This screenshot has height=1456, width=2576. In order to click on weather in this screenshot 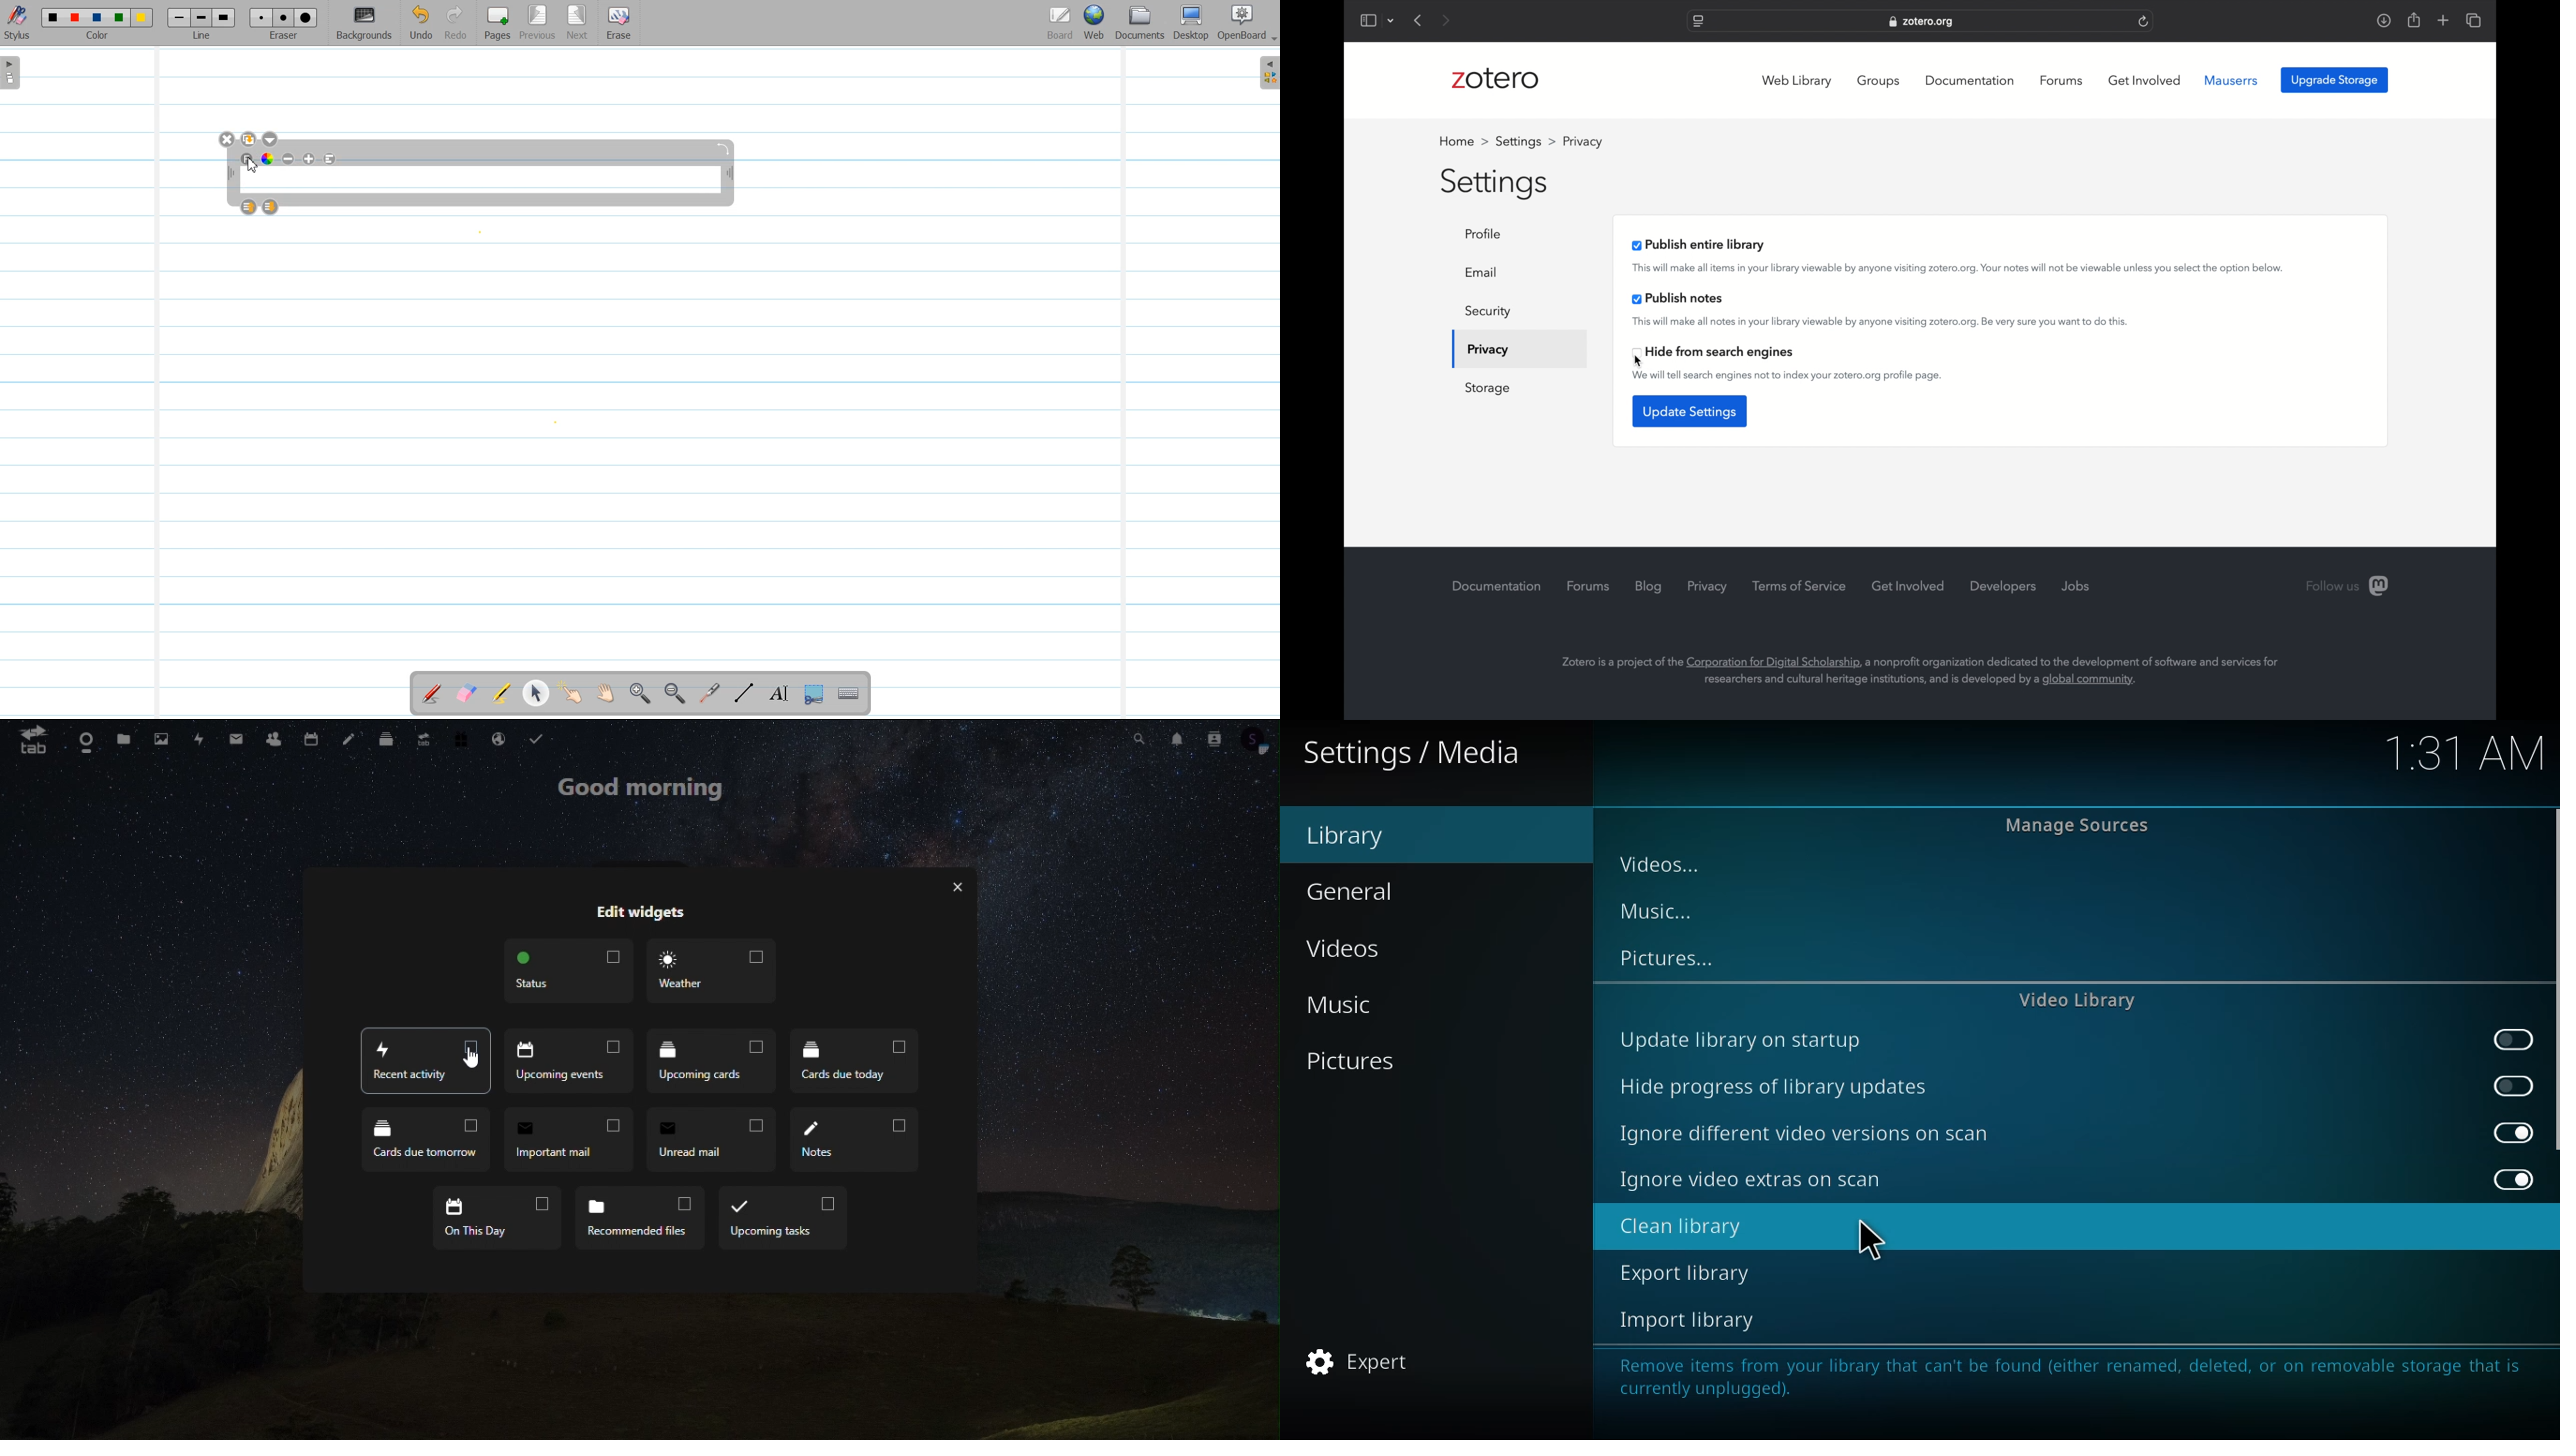, I will do `click(709, 971)`.